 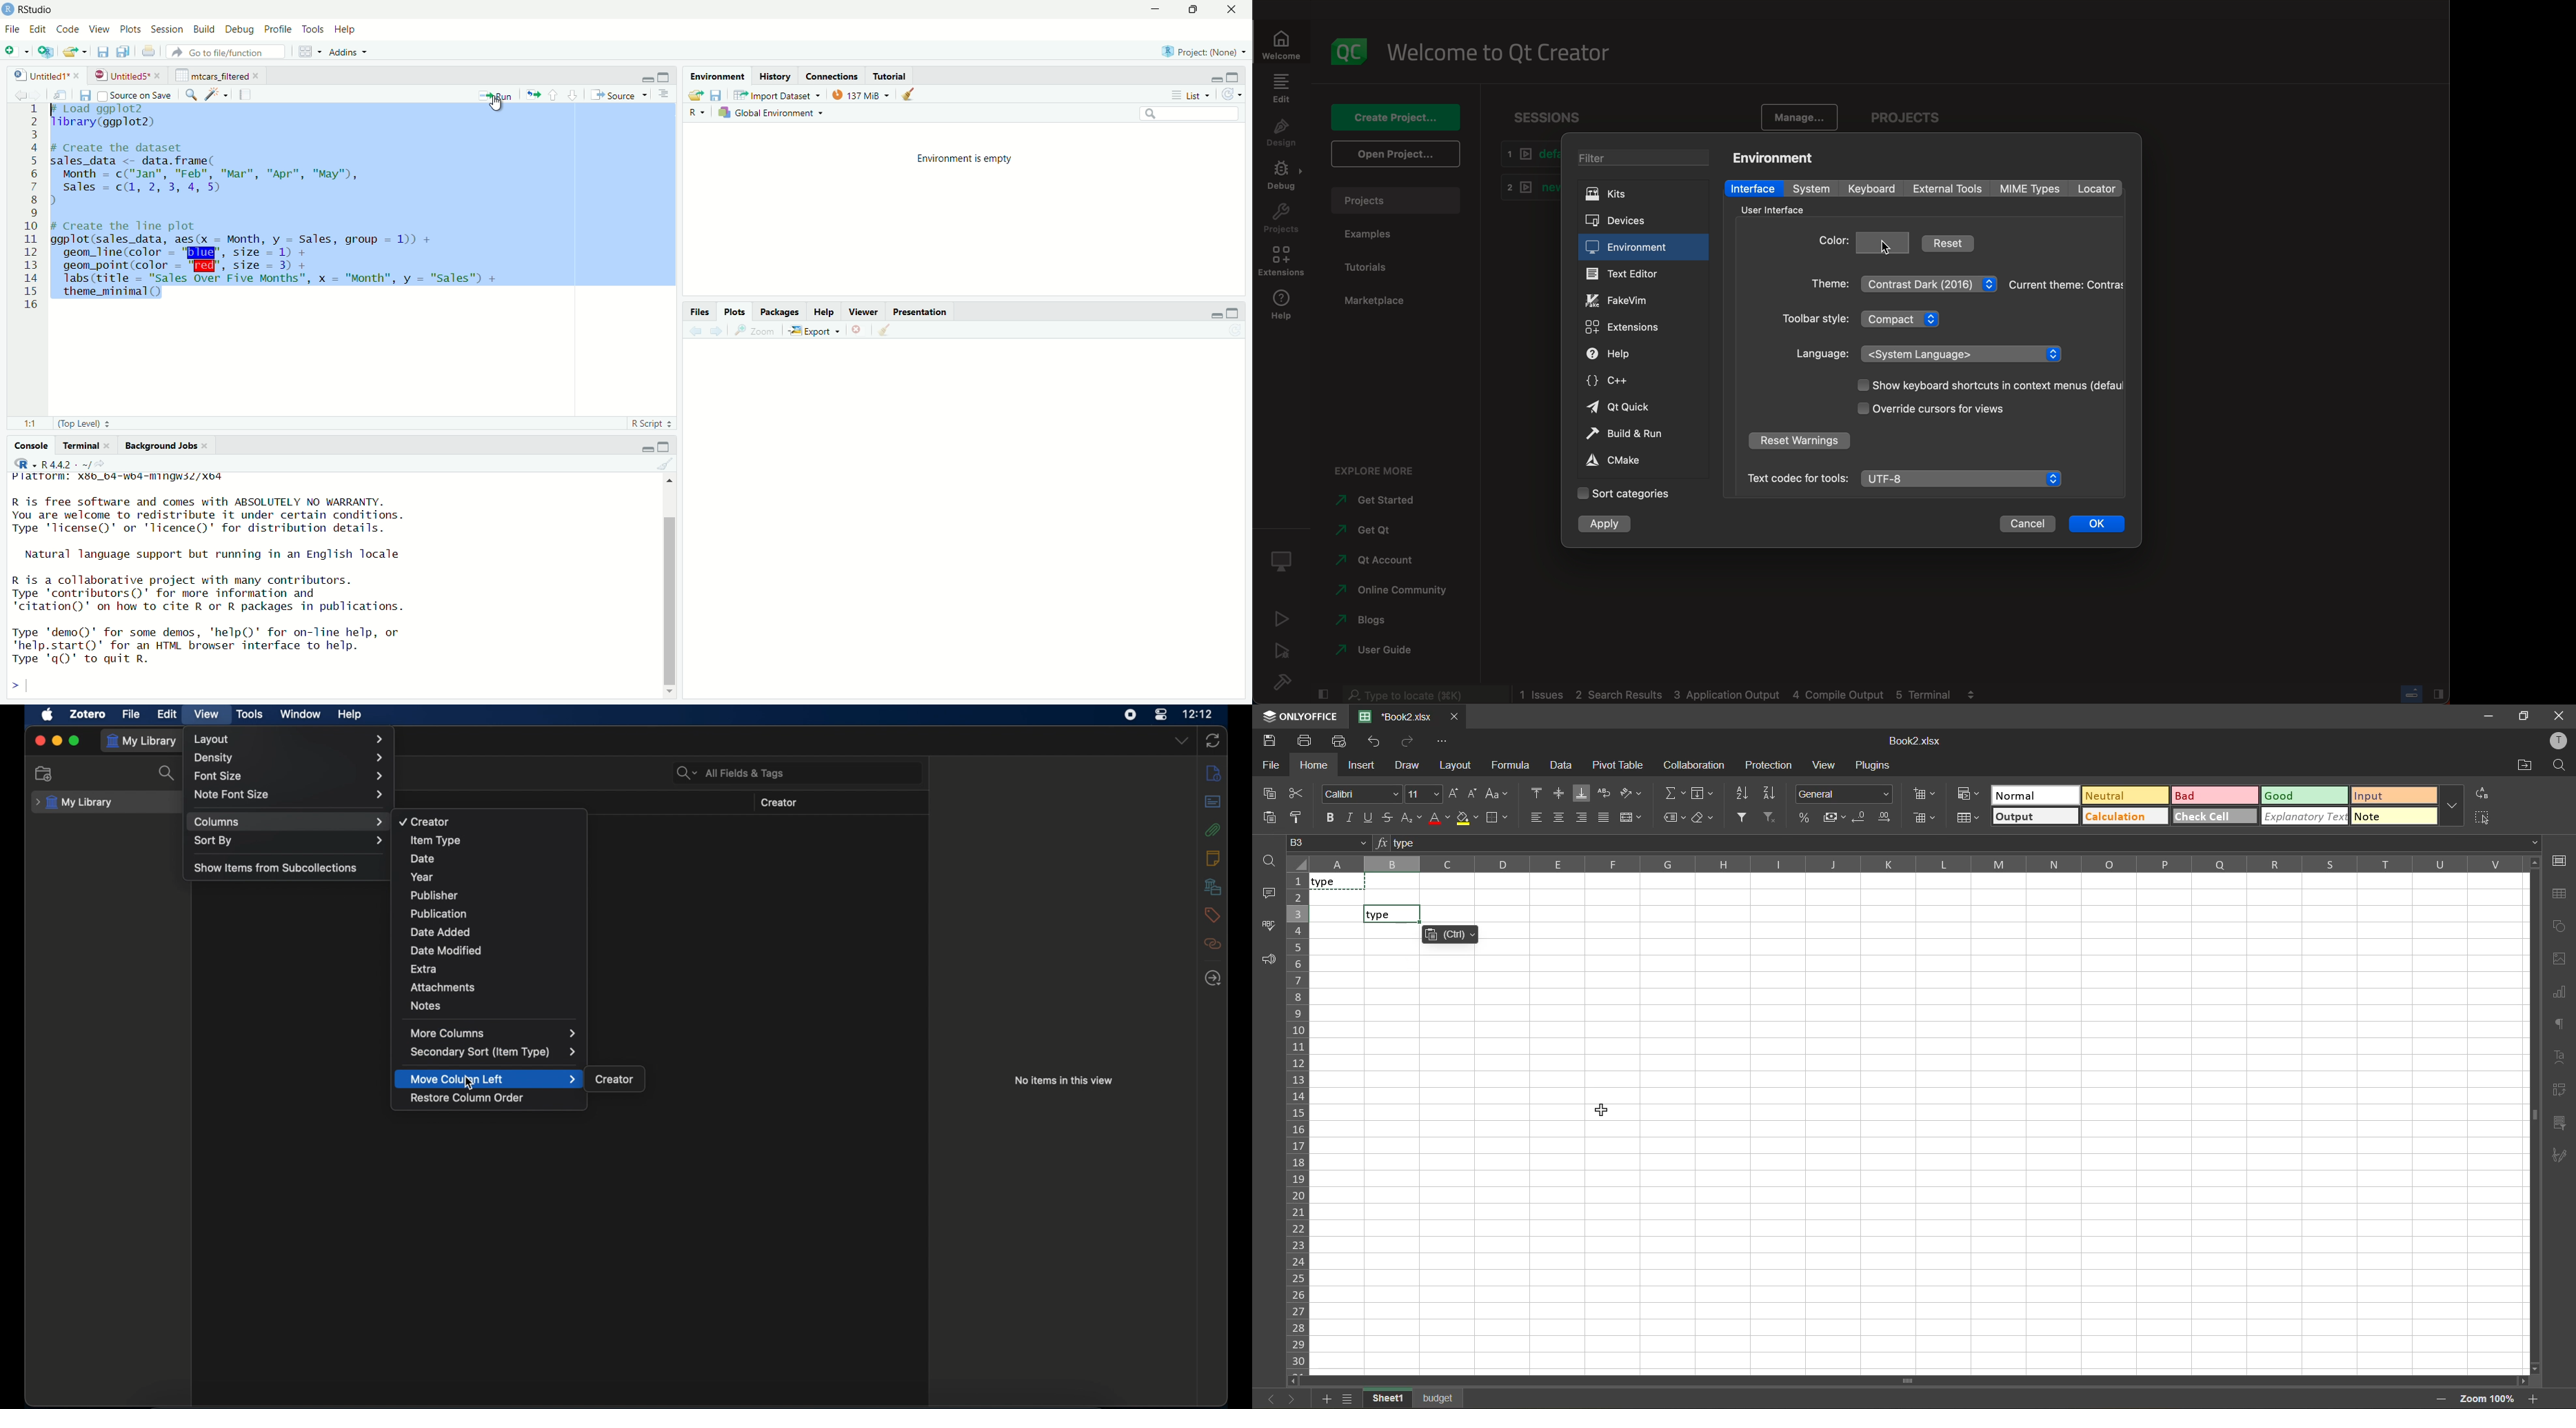 What do you see at coordinates (1562, 764) in the screenshot?
I see `data` at bounding box center [1562, 764].